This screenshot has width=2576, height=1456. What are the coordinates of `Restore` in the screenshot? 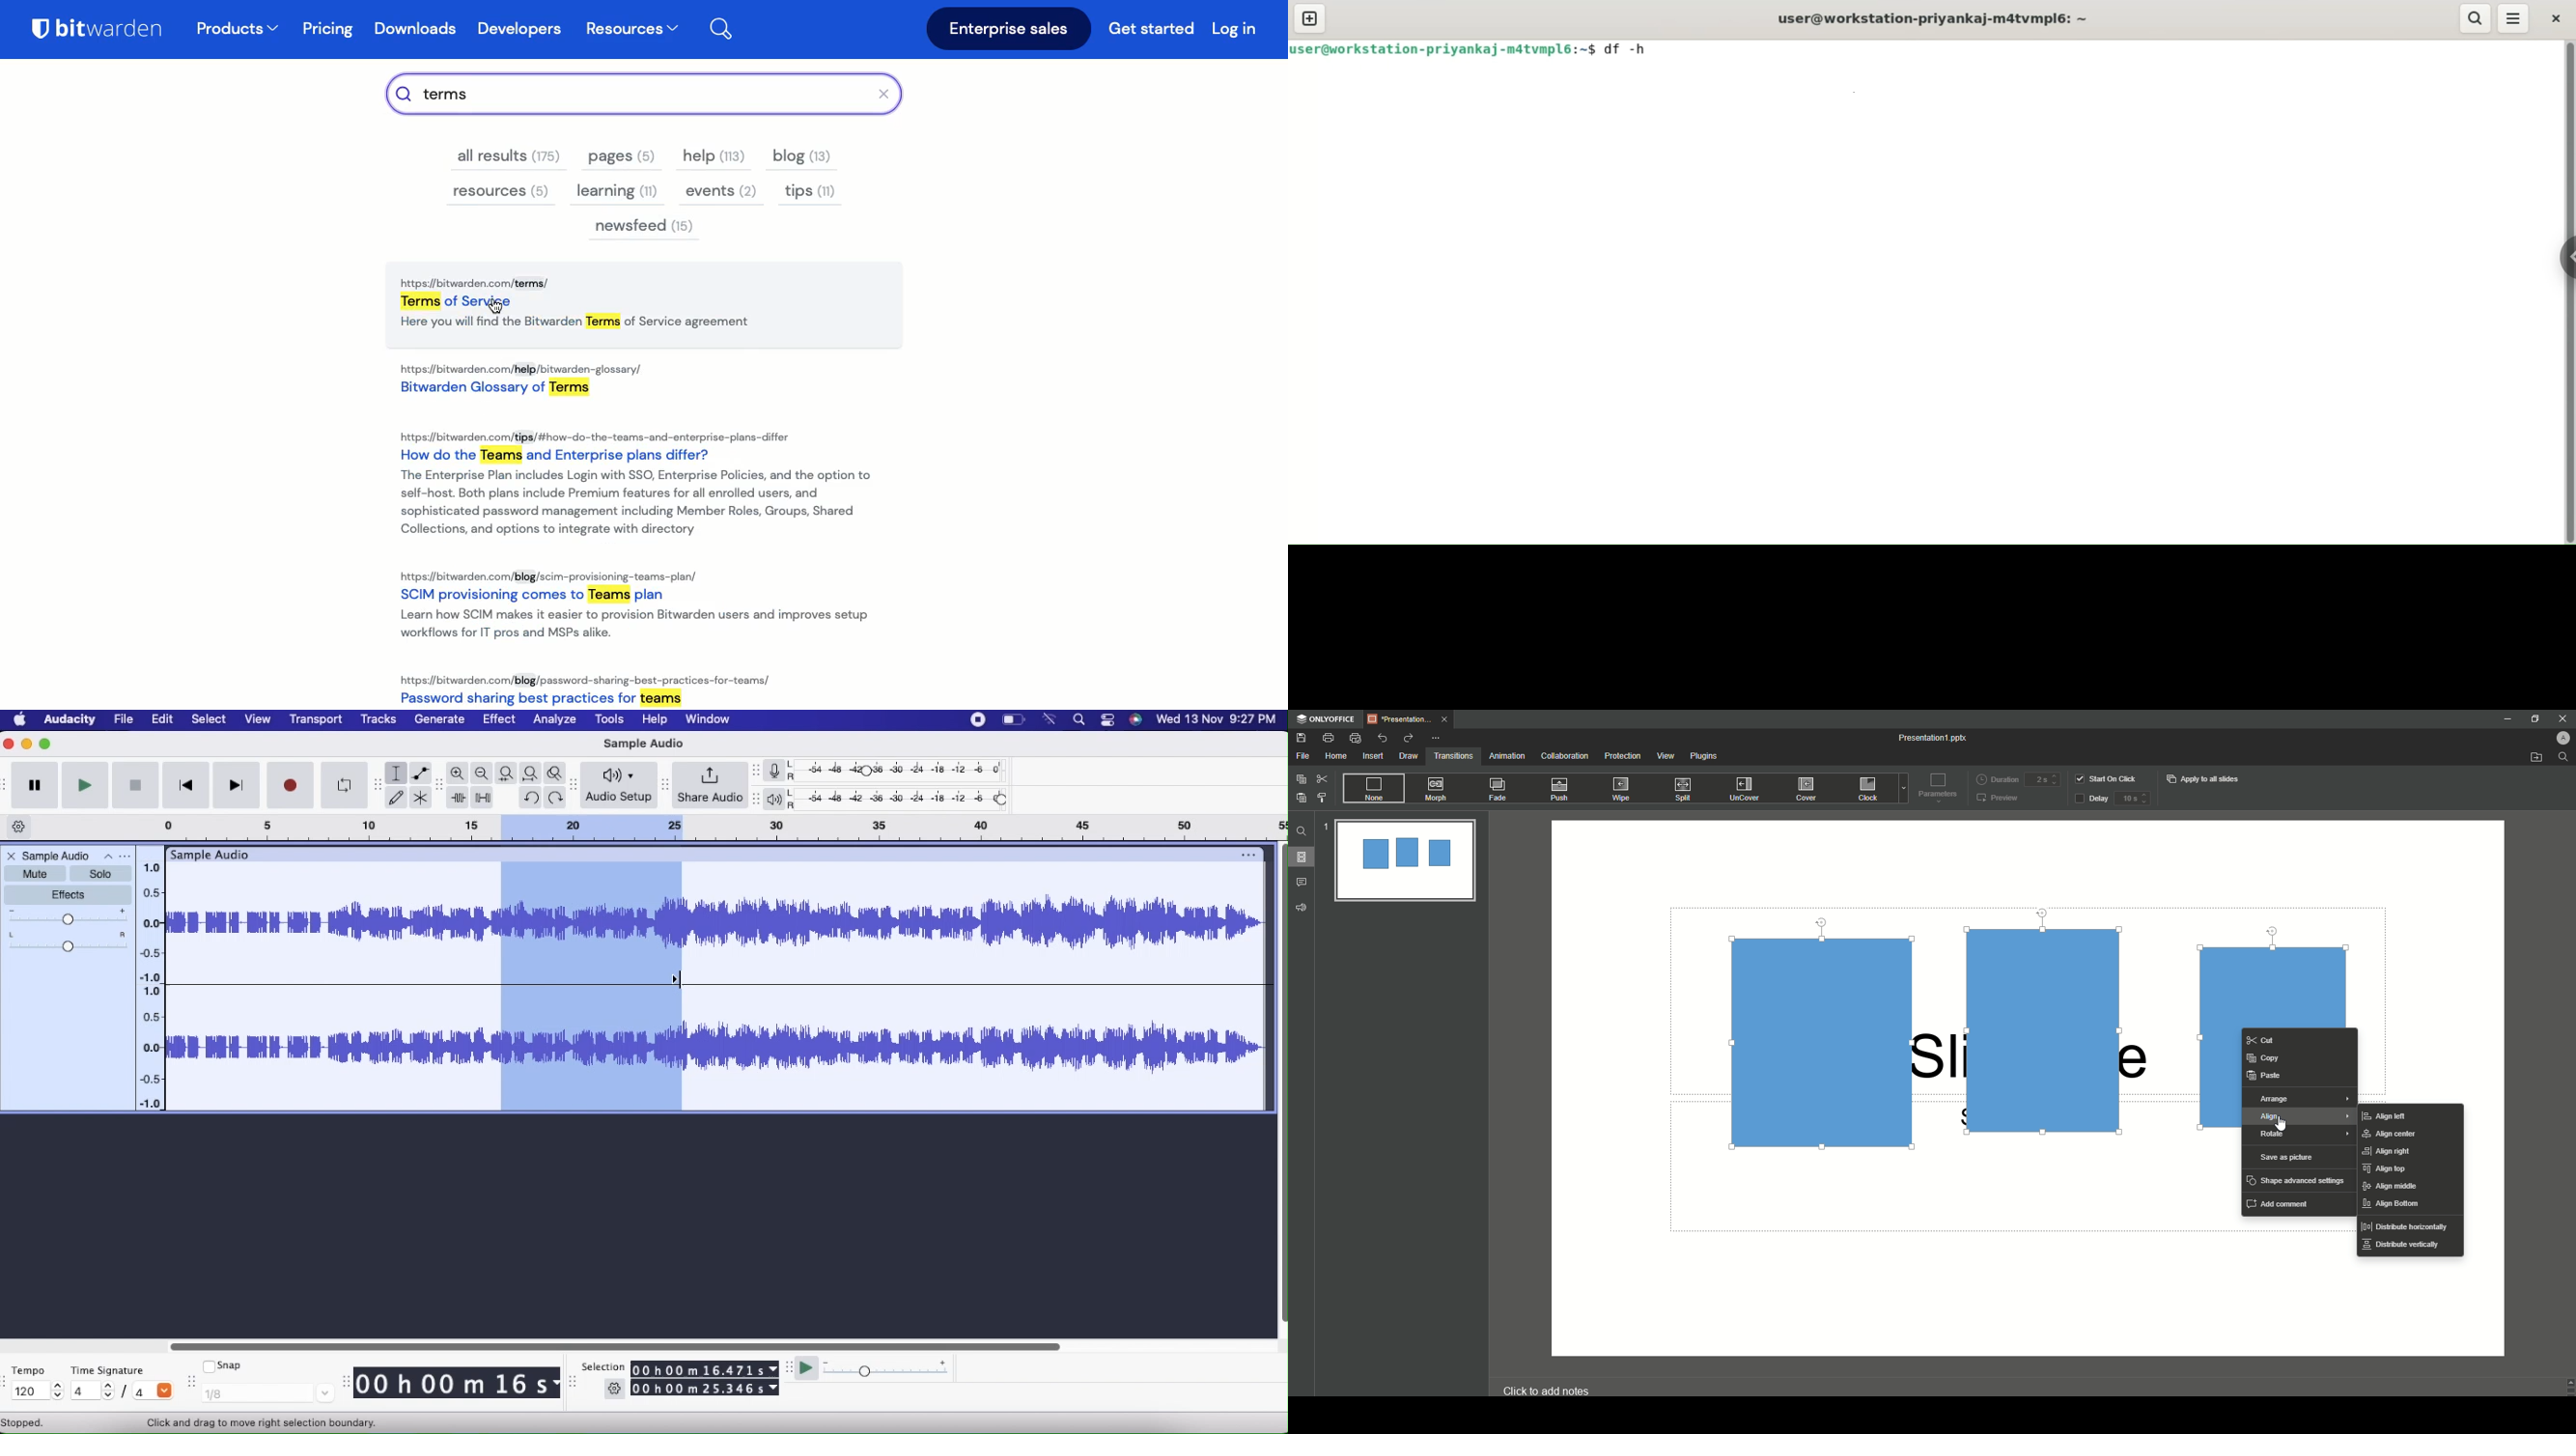 It's located at (2532, 719).